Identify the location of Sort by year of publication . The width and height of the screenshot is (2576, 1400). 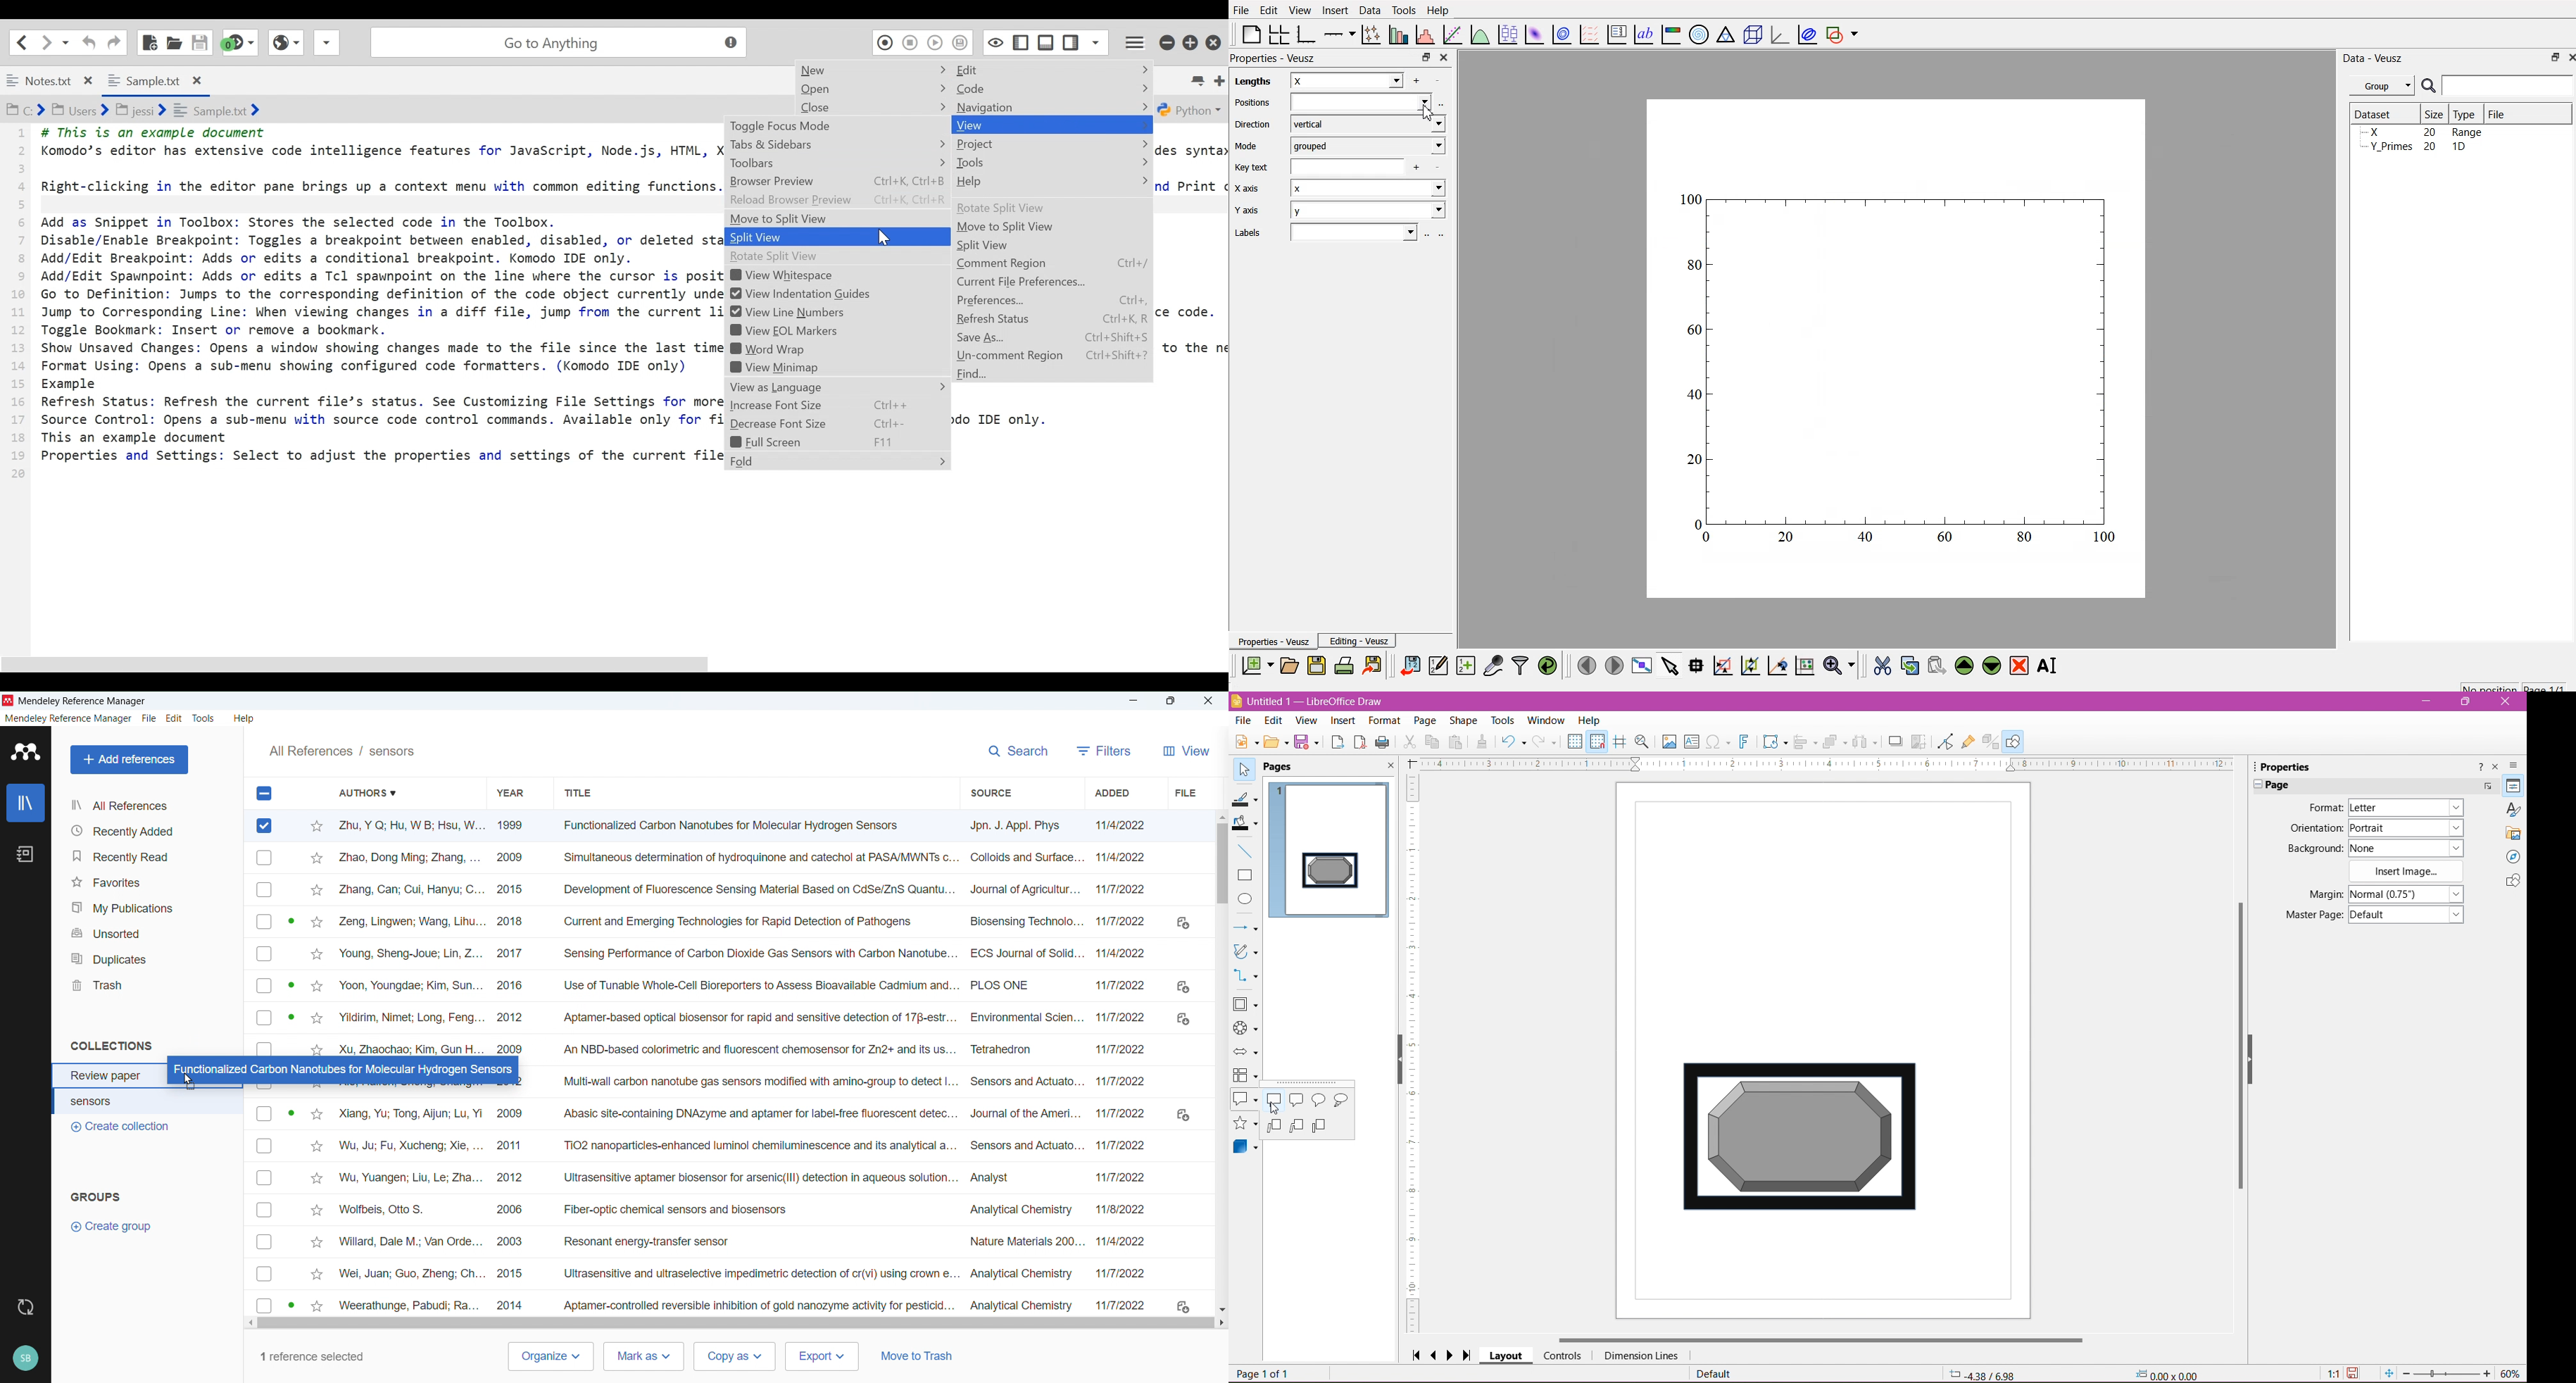
(510, 792).